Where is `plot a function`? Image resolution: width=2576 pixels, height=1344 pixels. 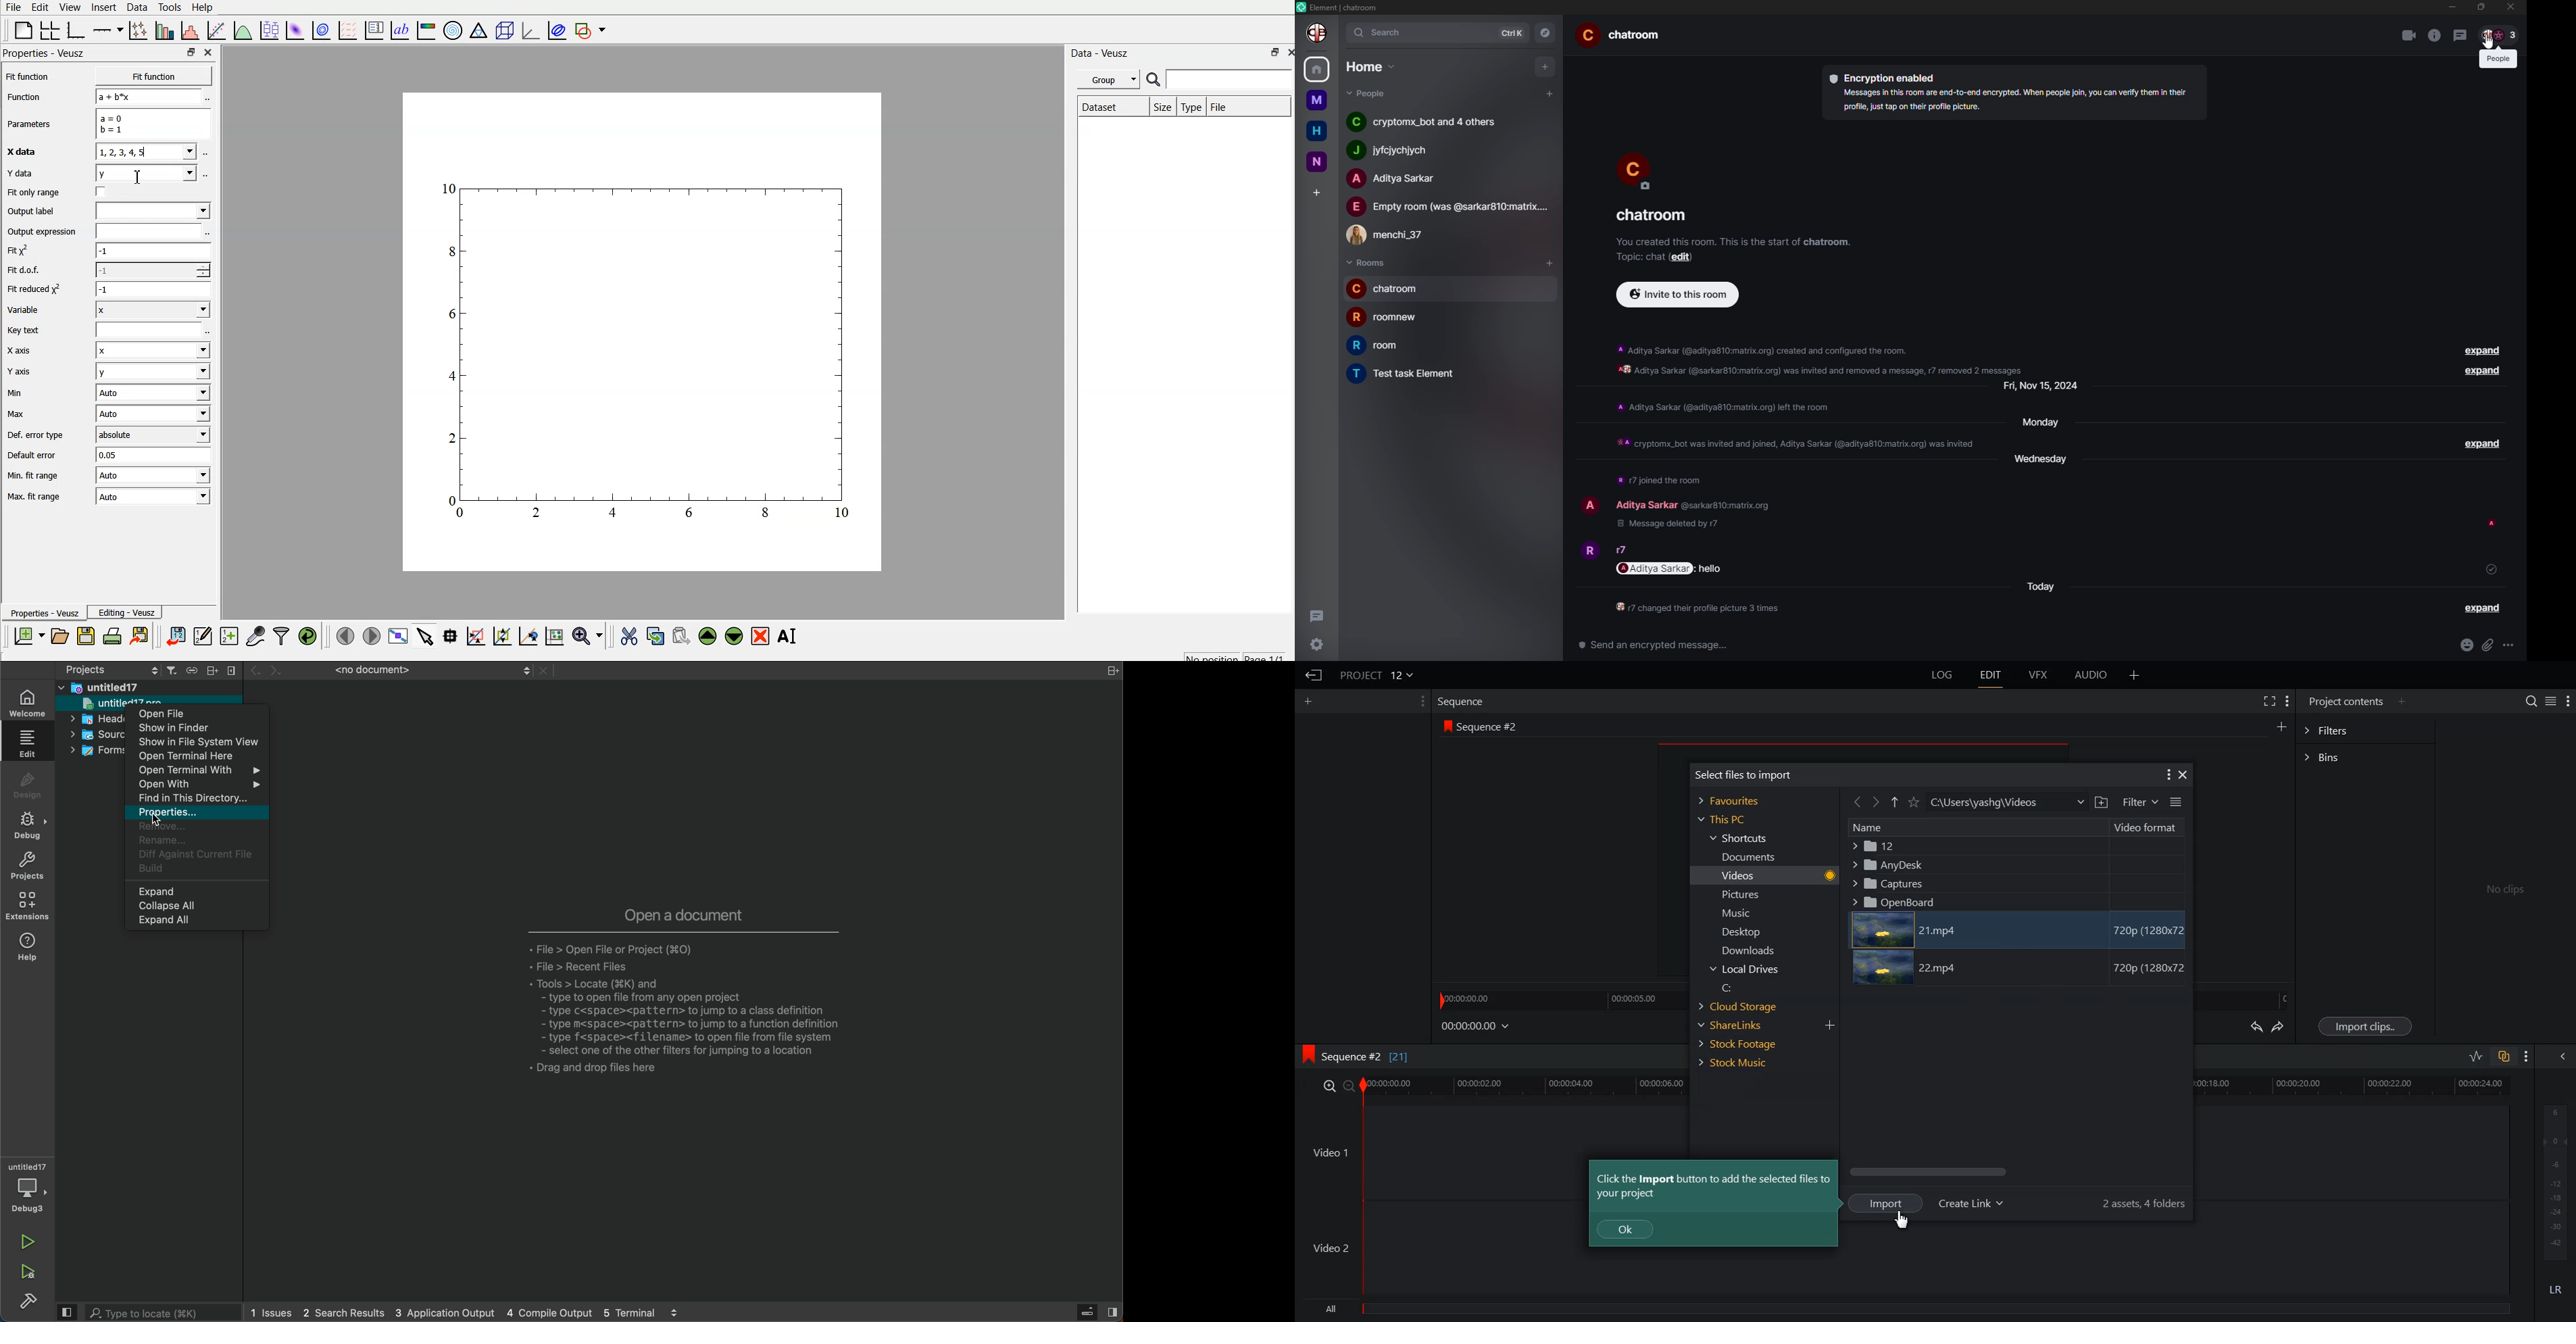
plot a function is located at coordinates (242, 32).